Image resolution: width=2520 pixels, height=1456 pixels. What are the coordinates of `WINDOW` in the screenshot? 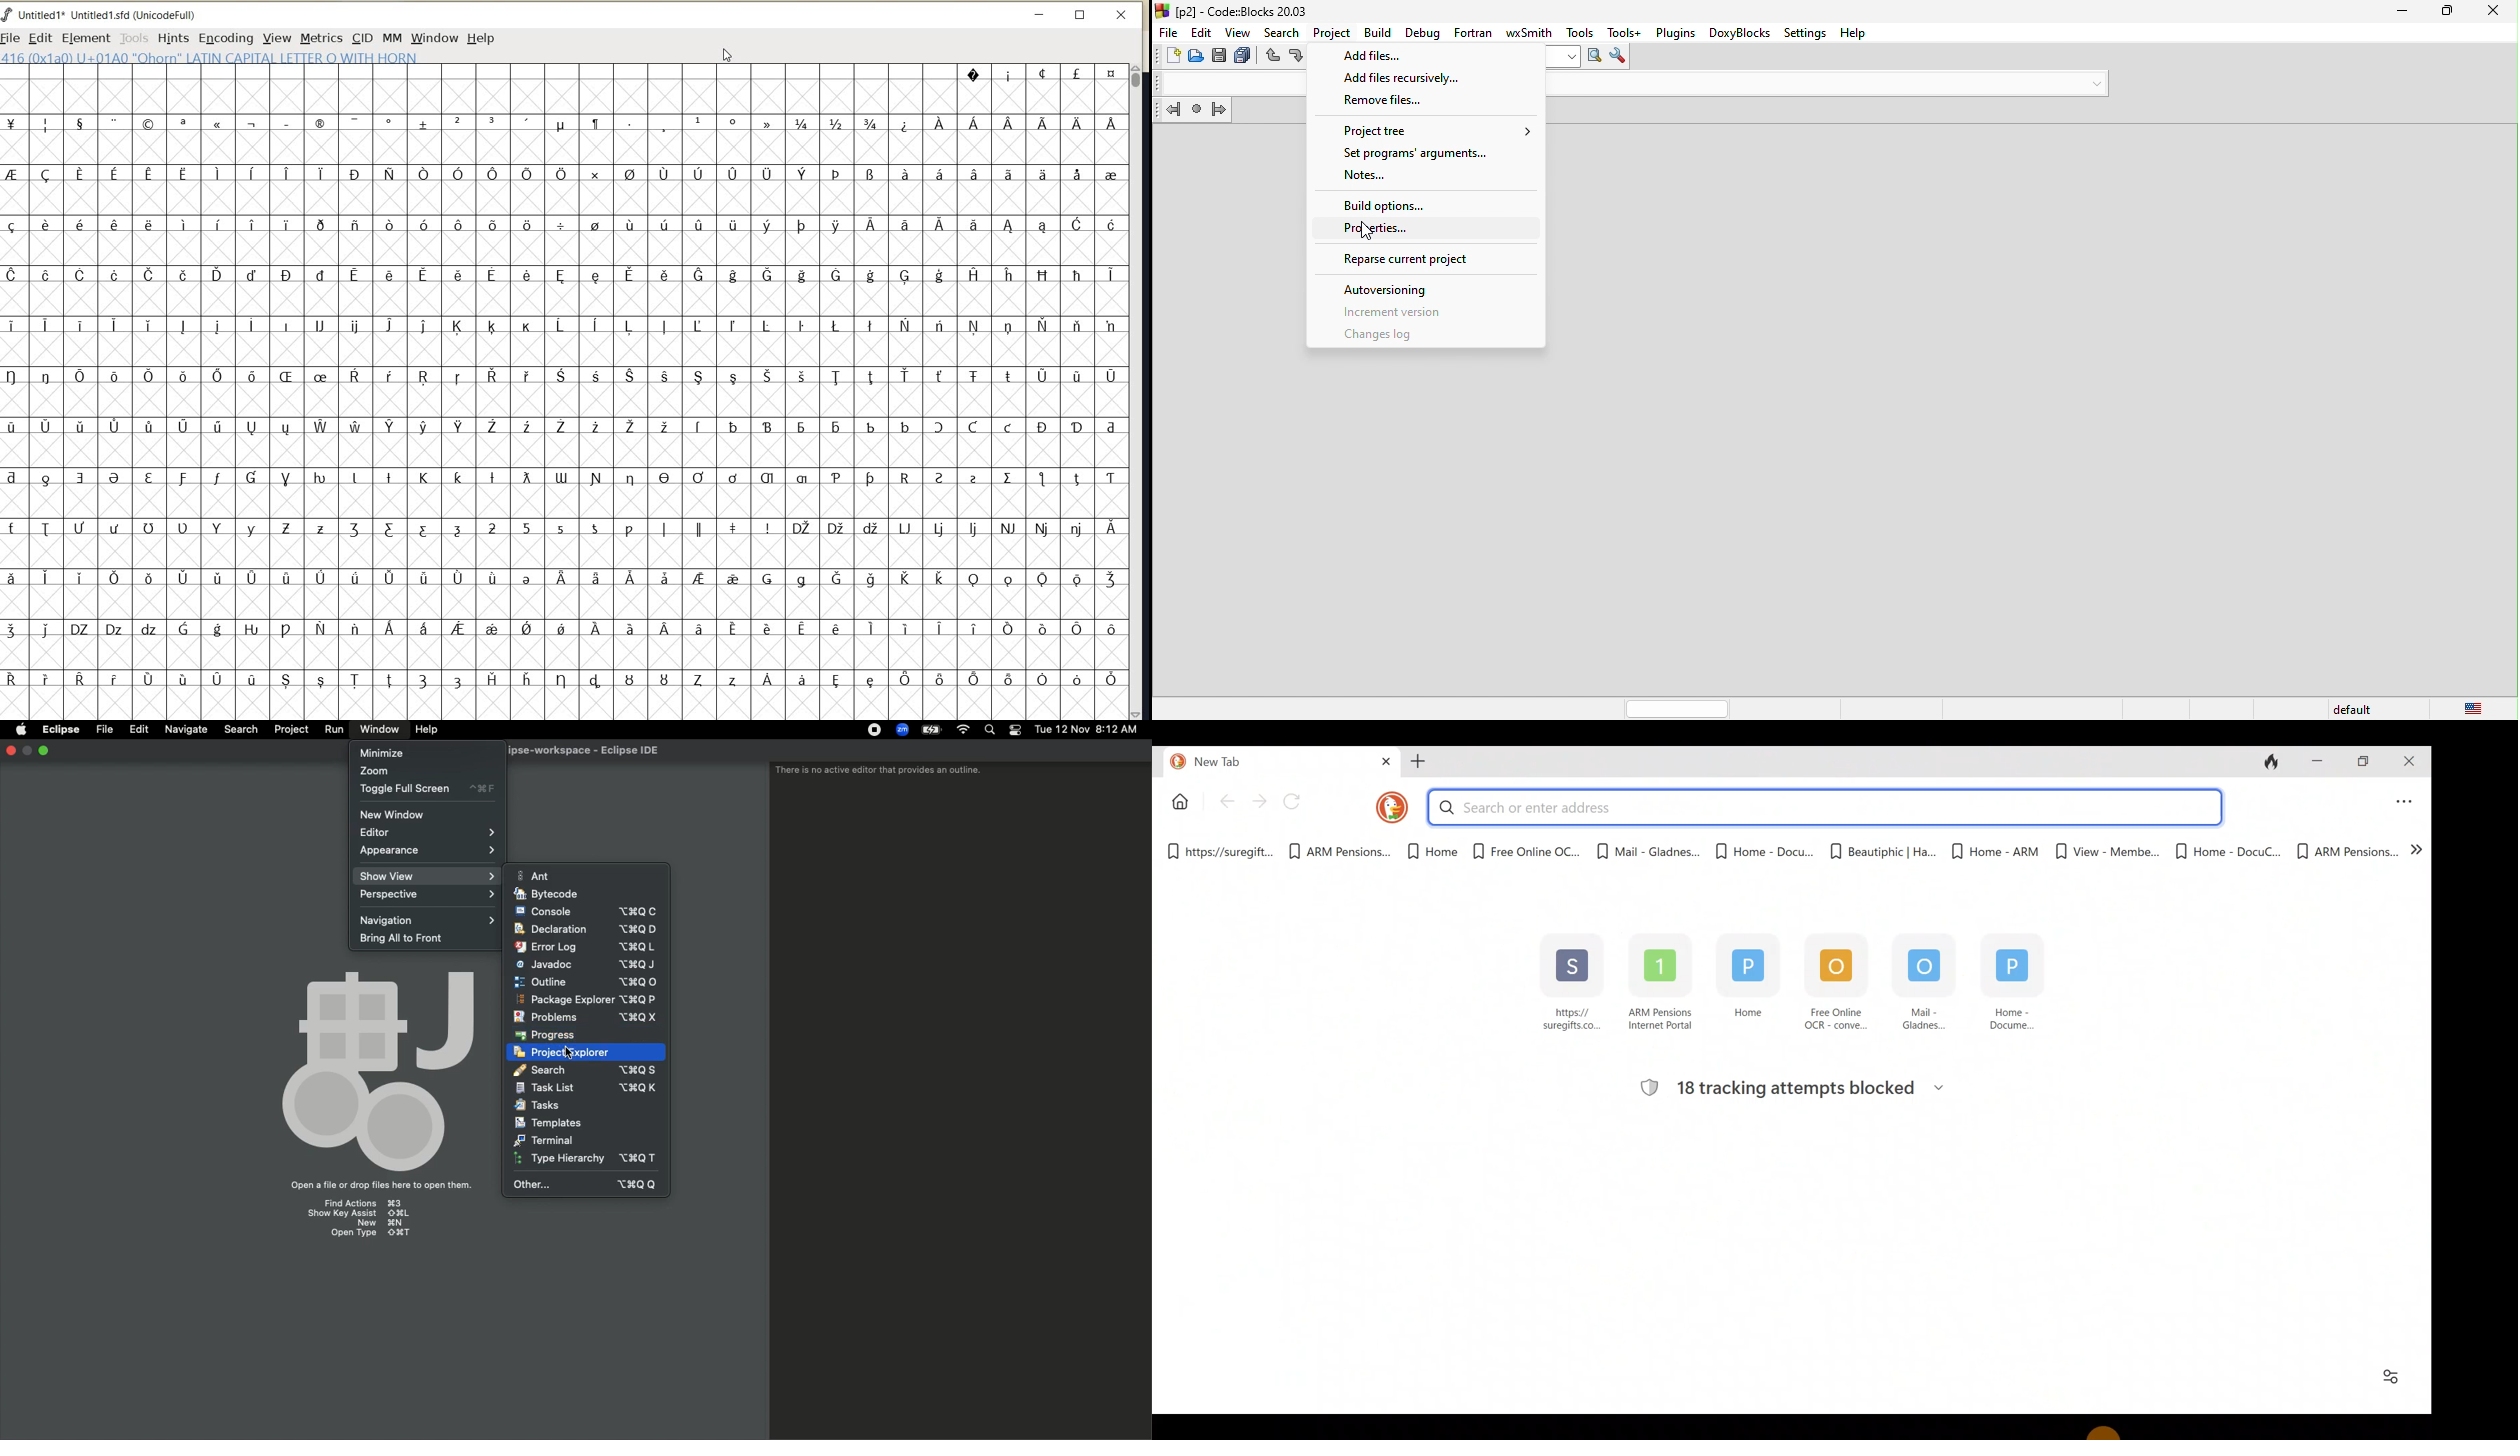 It's located at (435, 38).